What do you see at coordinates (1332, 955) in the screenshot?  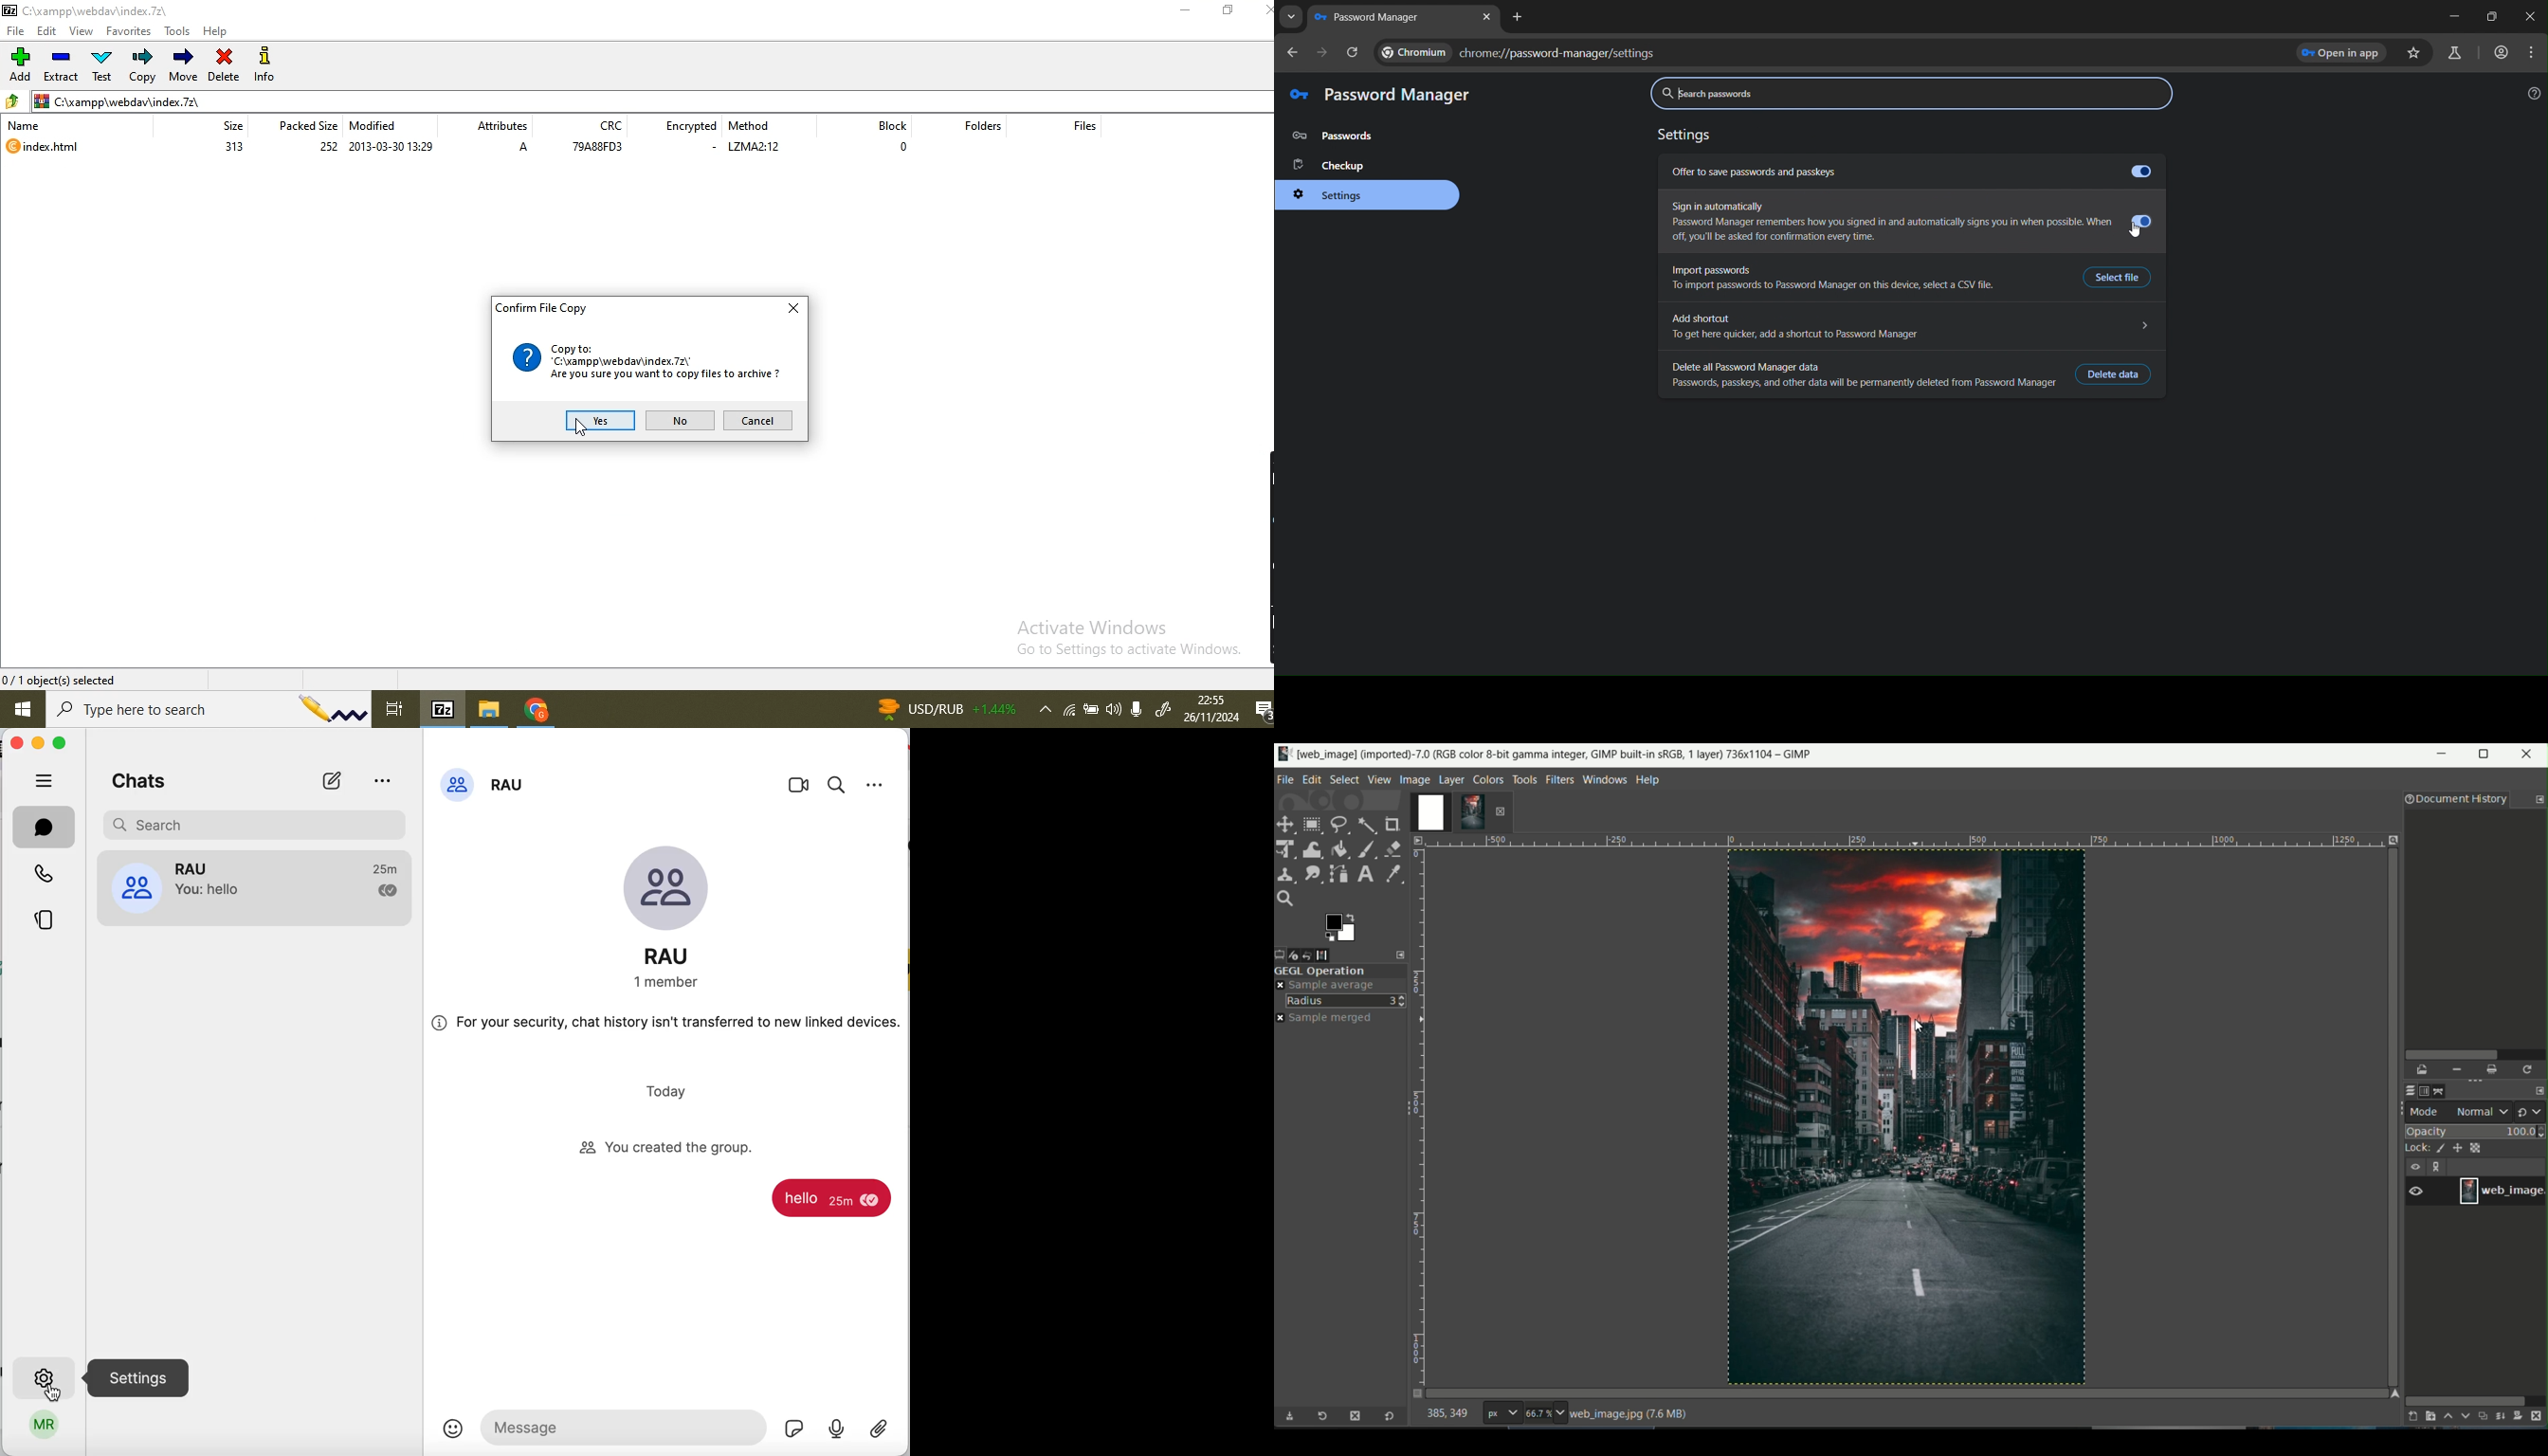 I see `images` at bounding box center [1332, 955].